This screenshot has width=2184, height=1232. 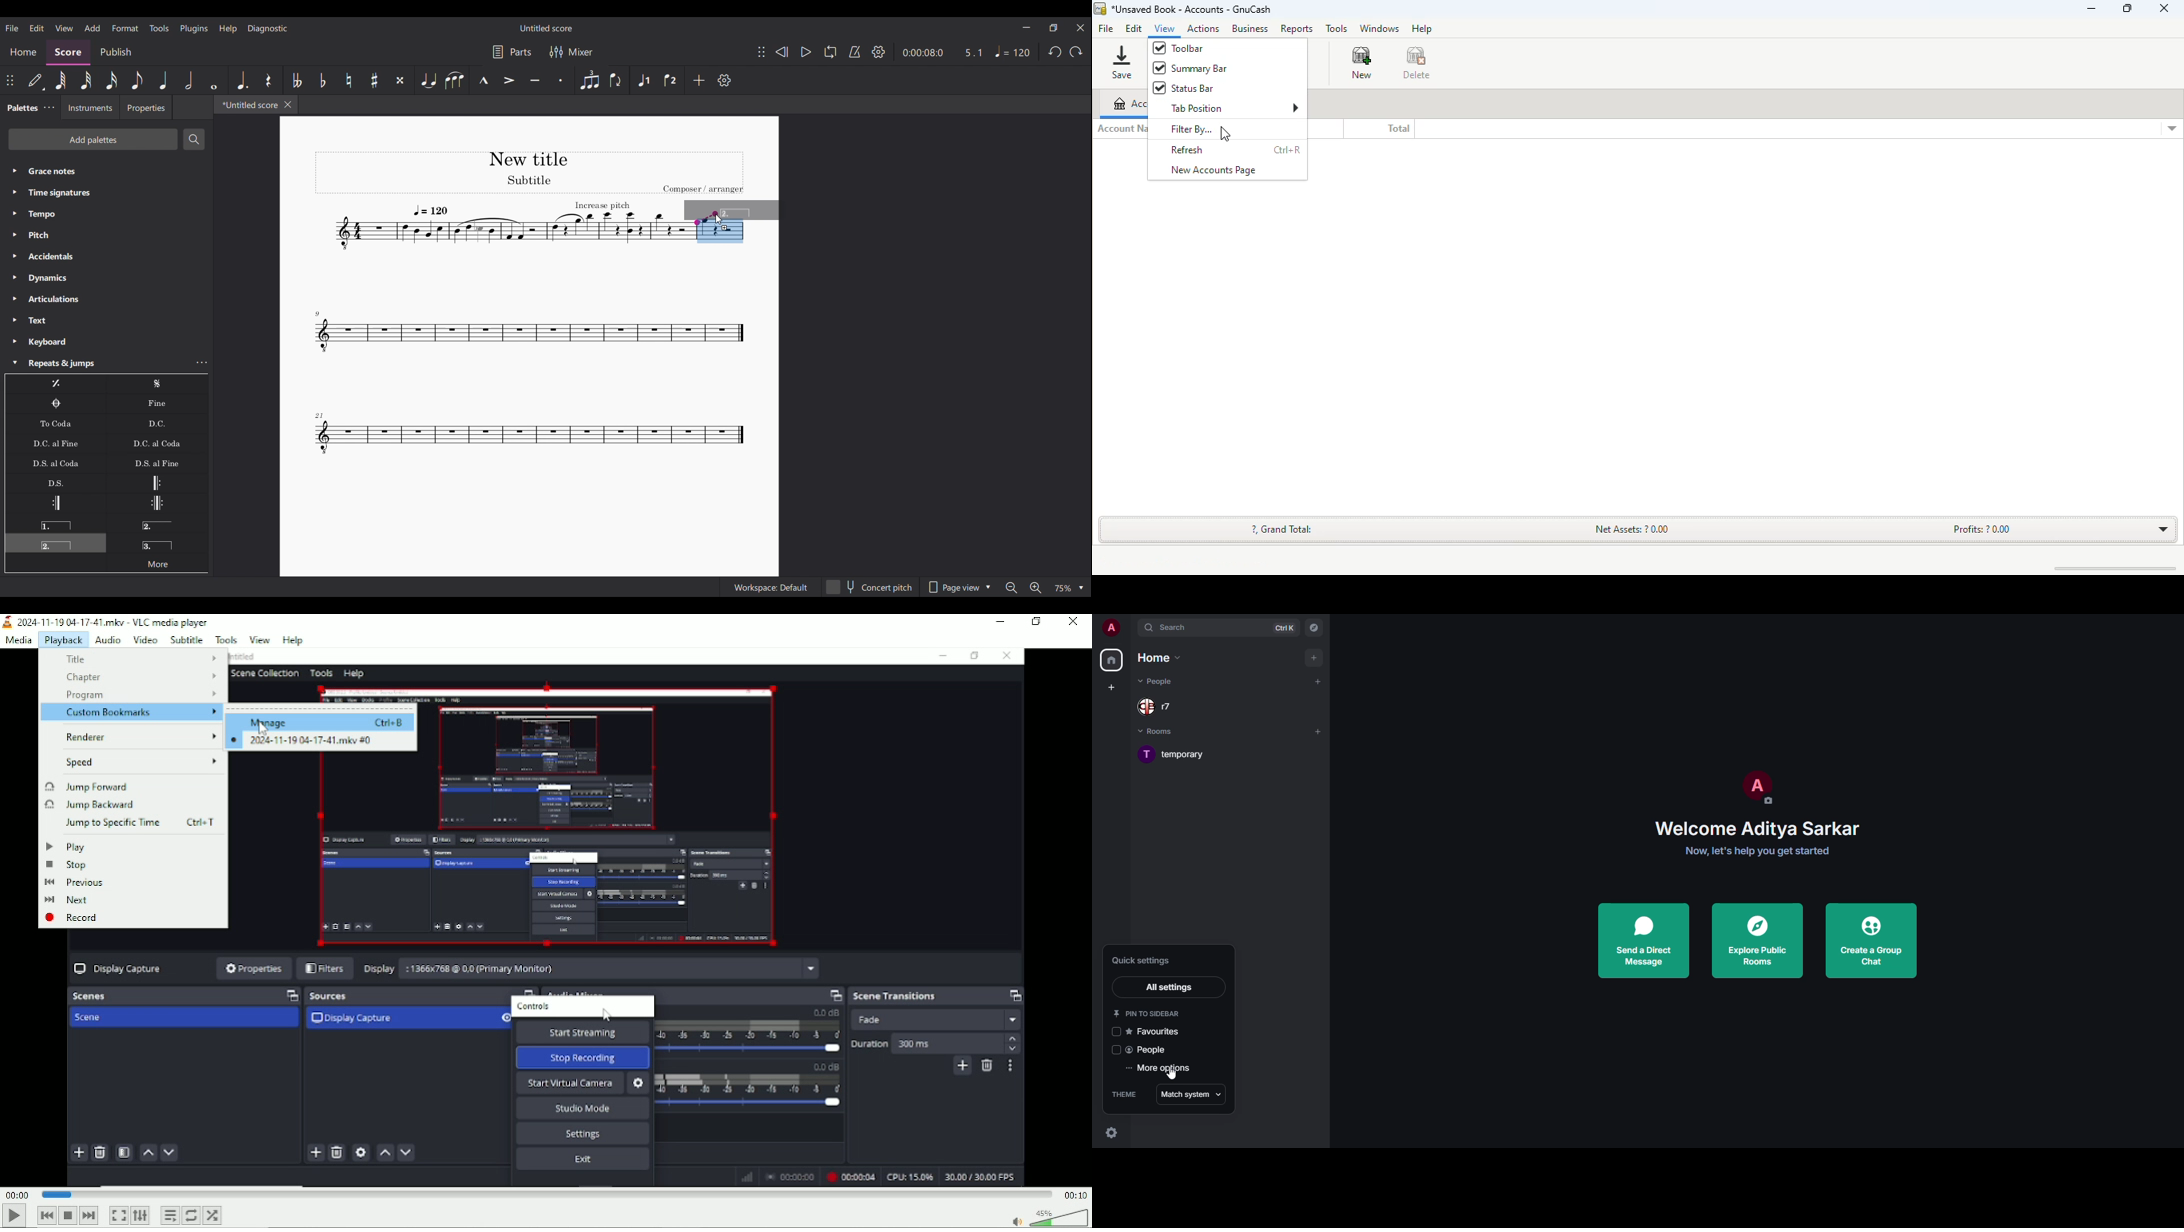 I want to click on D.C., so click(x=157, y=424).